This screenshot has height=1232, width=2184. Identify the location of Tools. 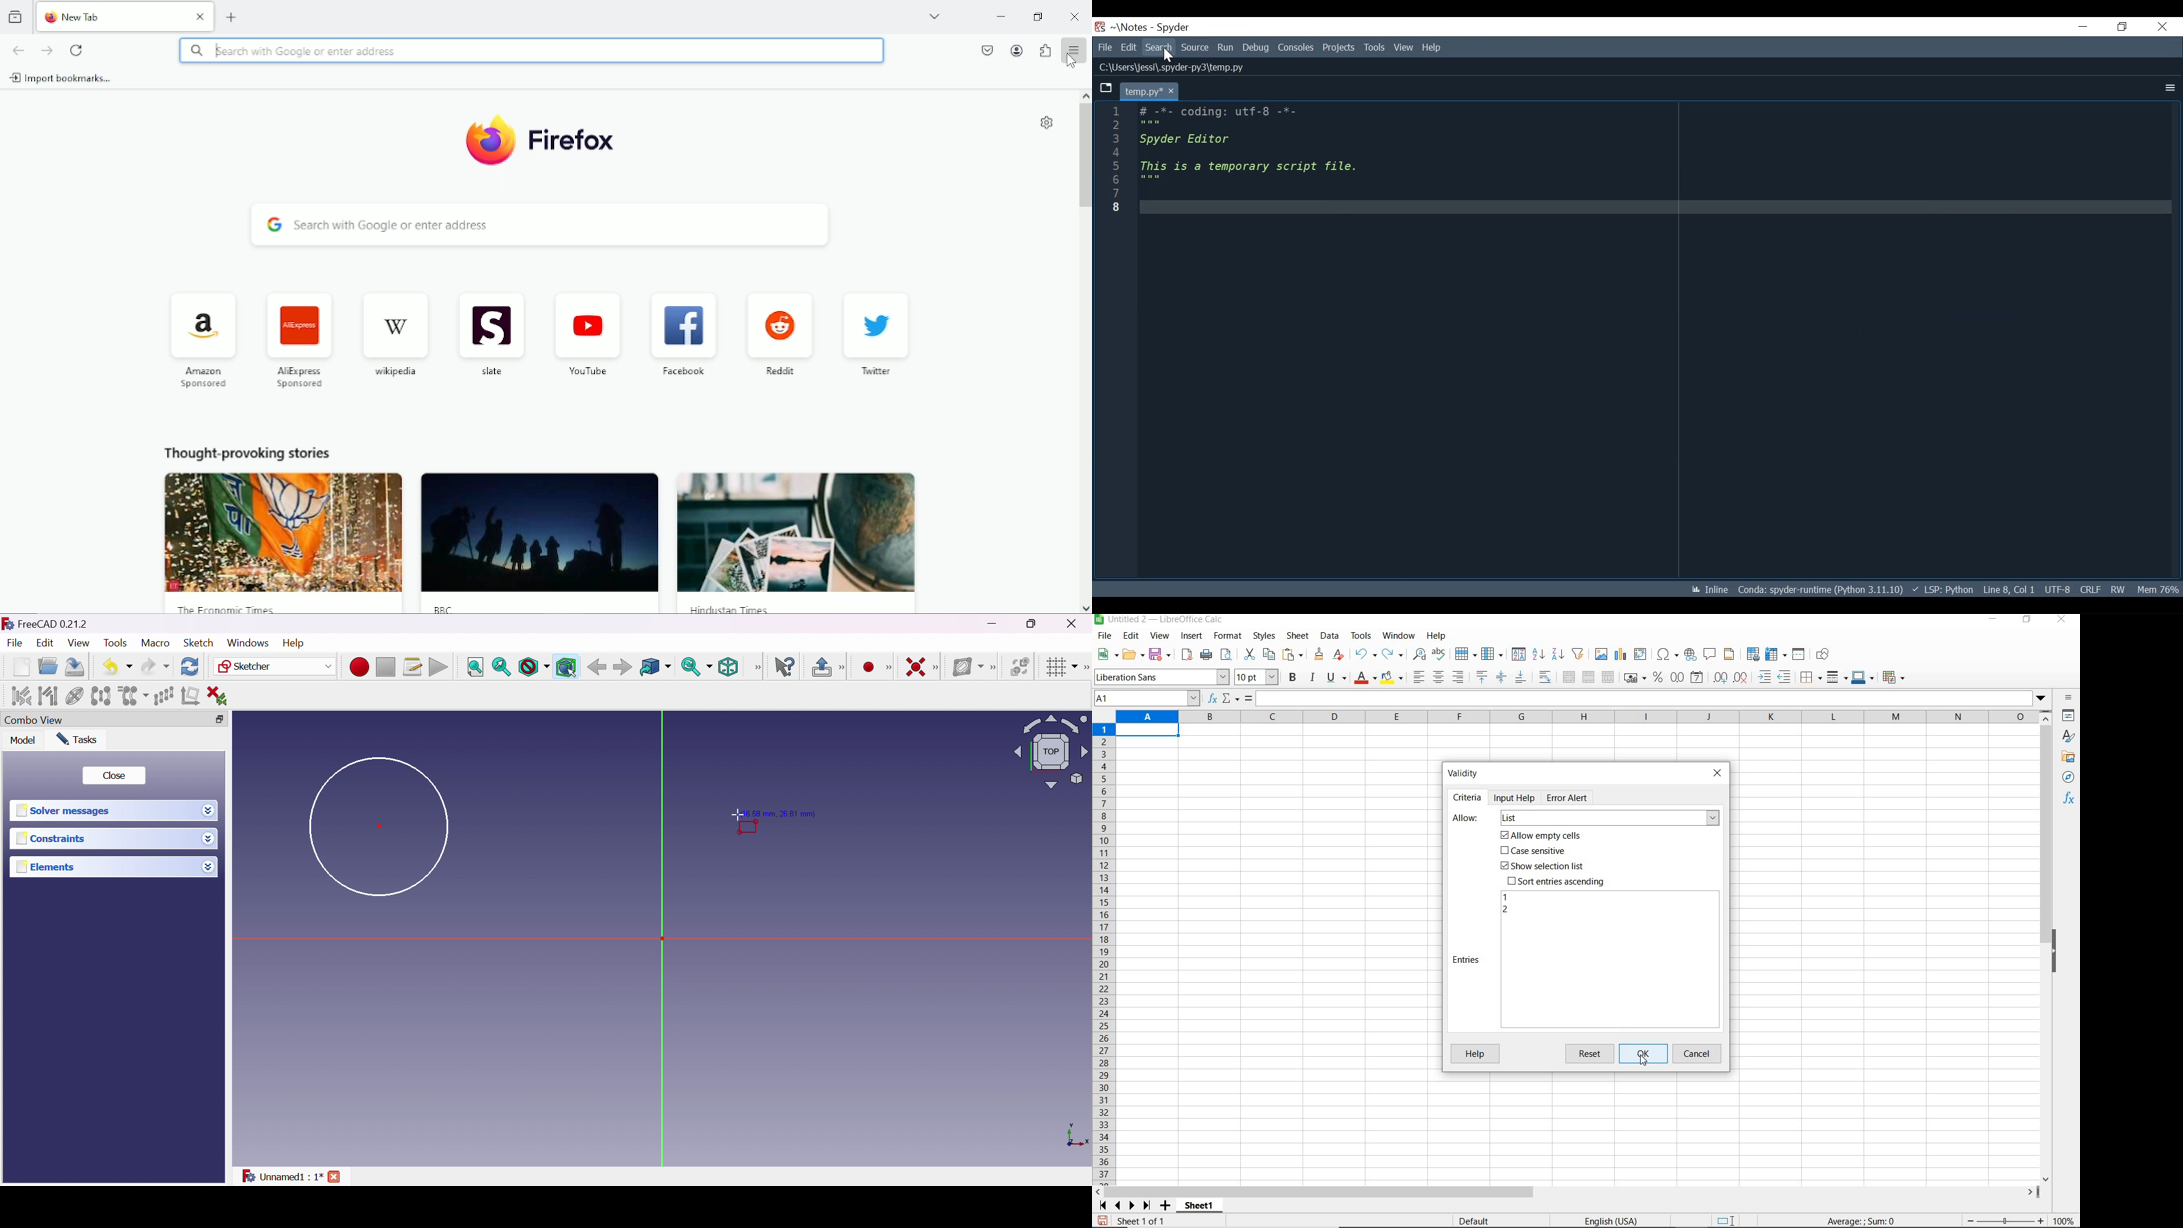
(1375, 47).